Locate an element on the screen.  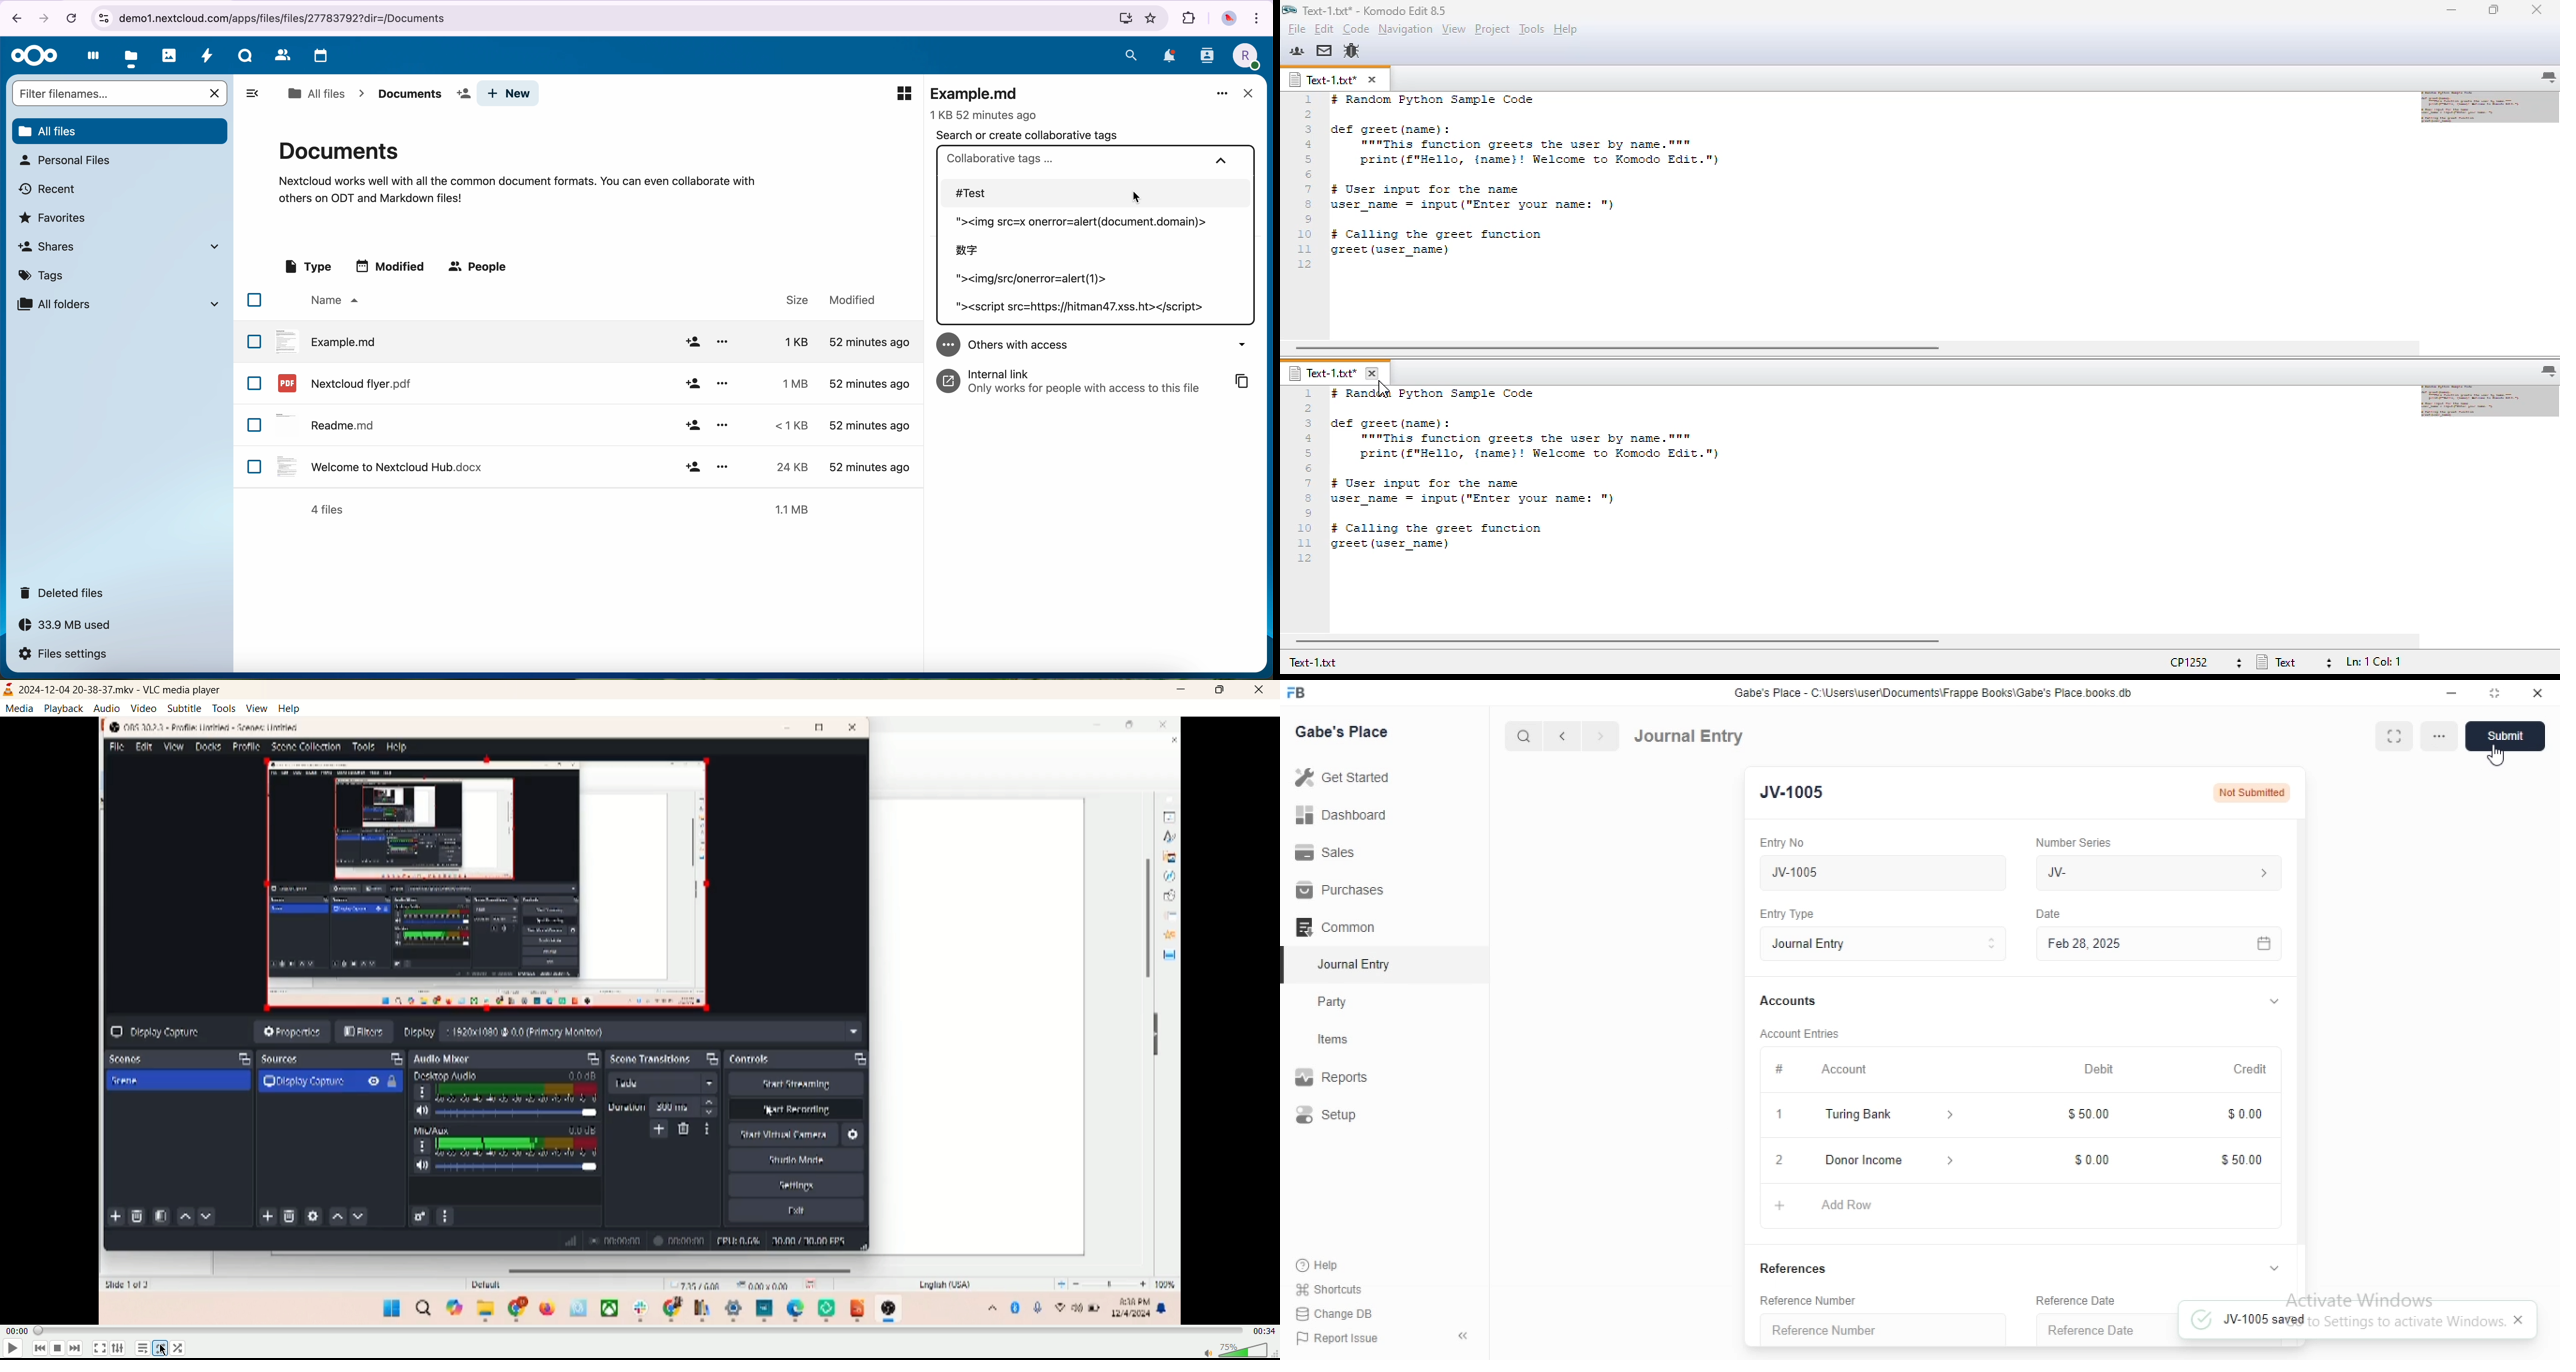
help is located at coordinates (291, 709).